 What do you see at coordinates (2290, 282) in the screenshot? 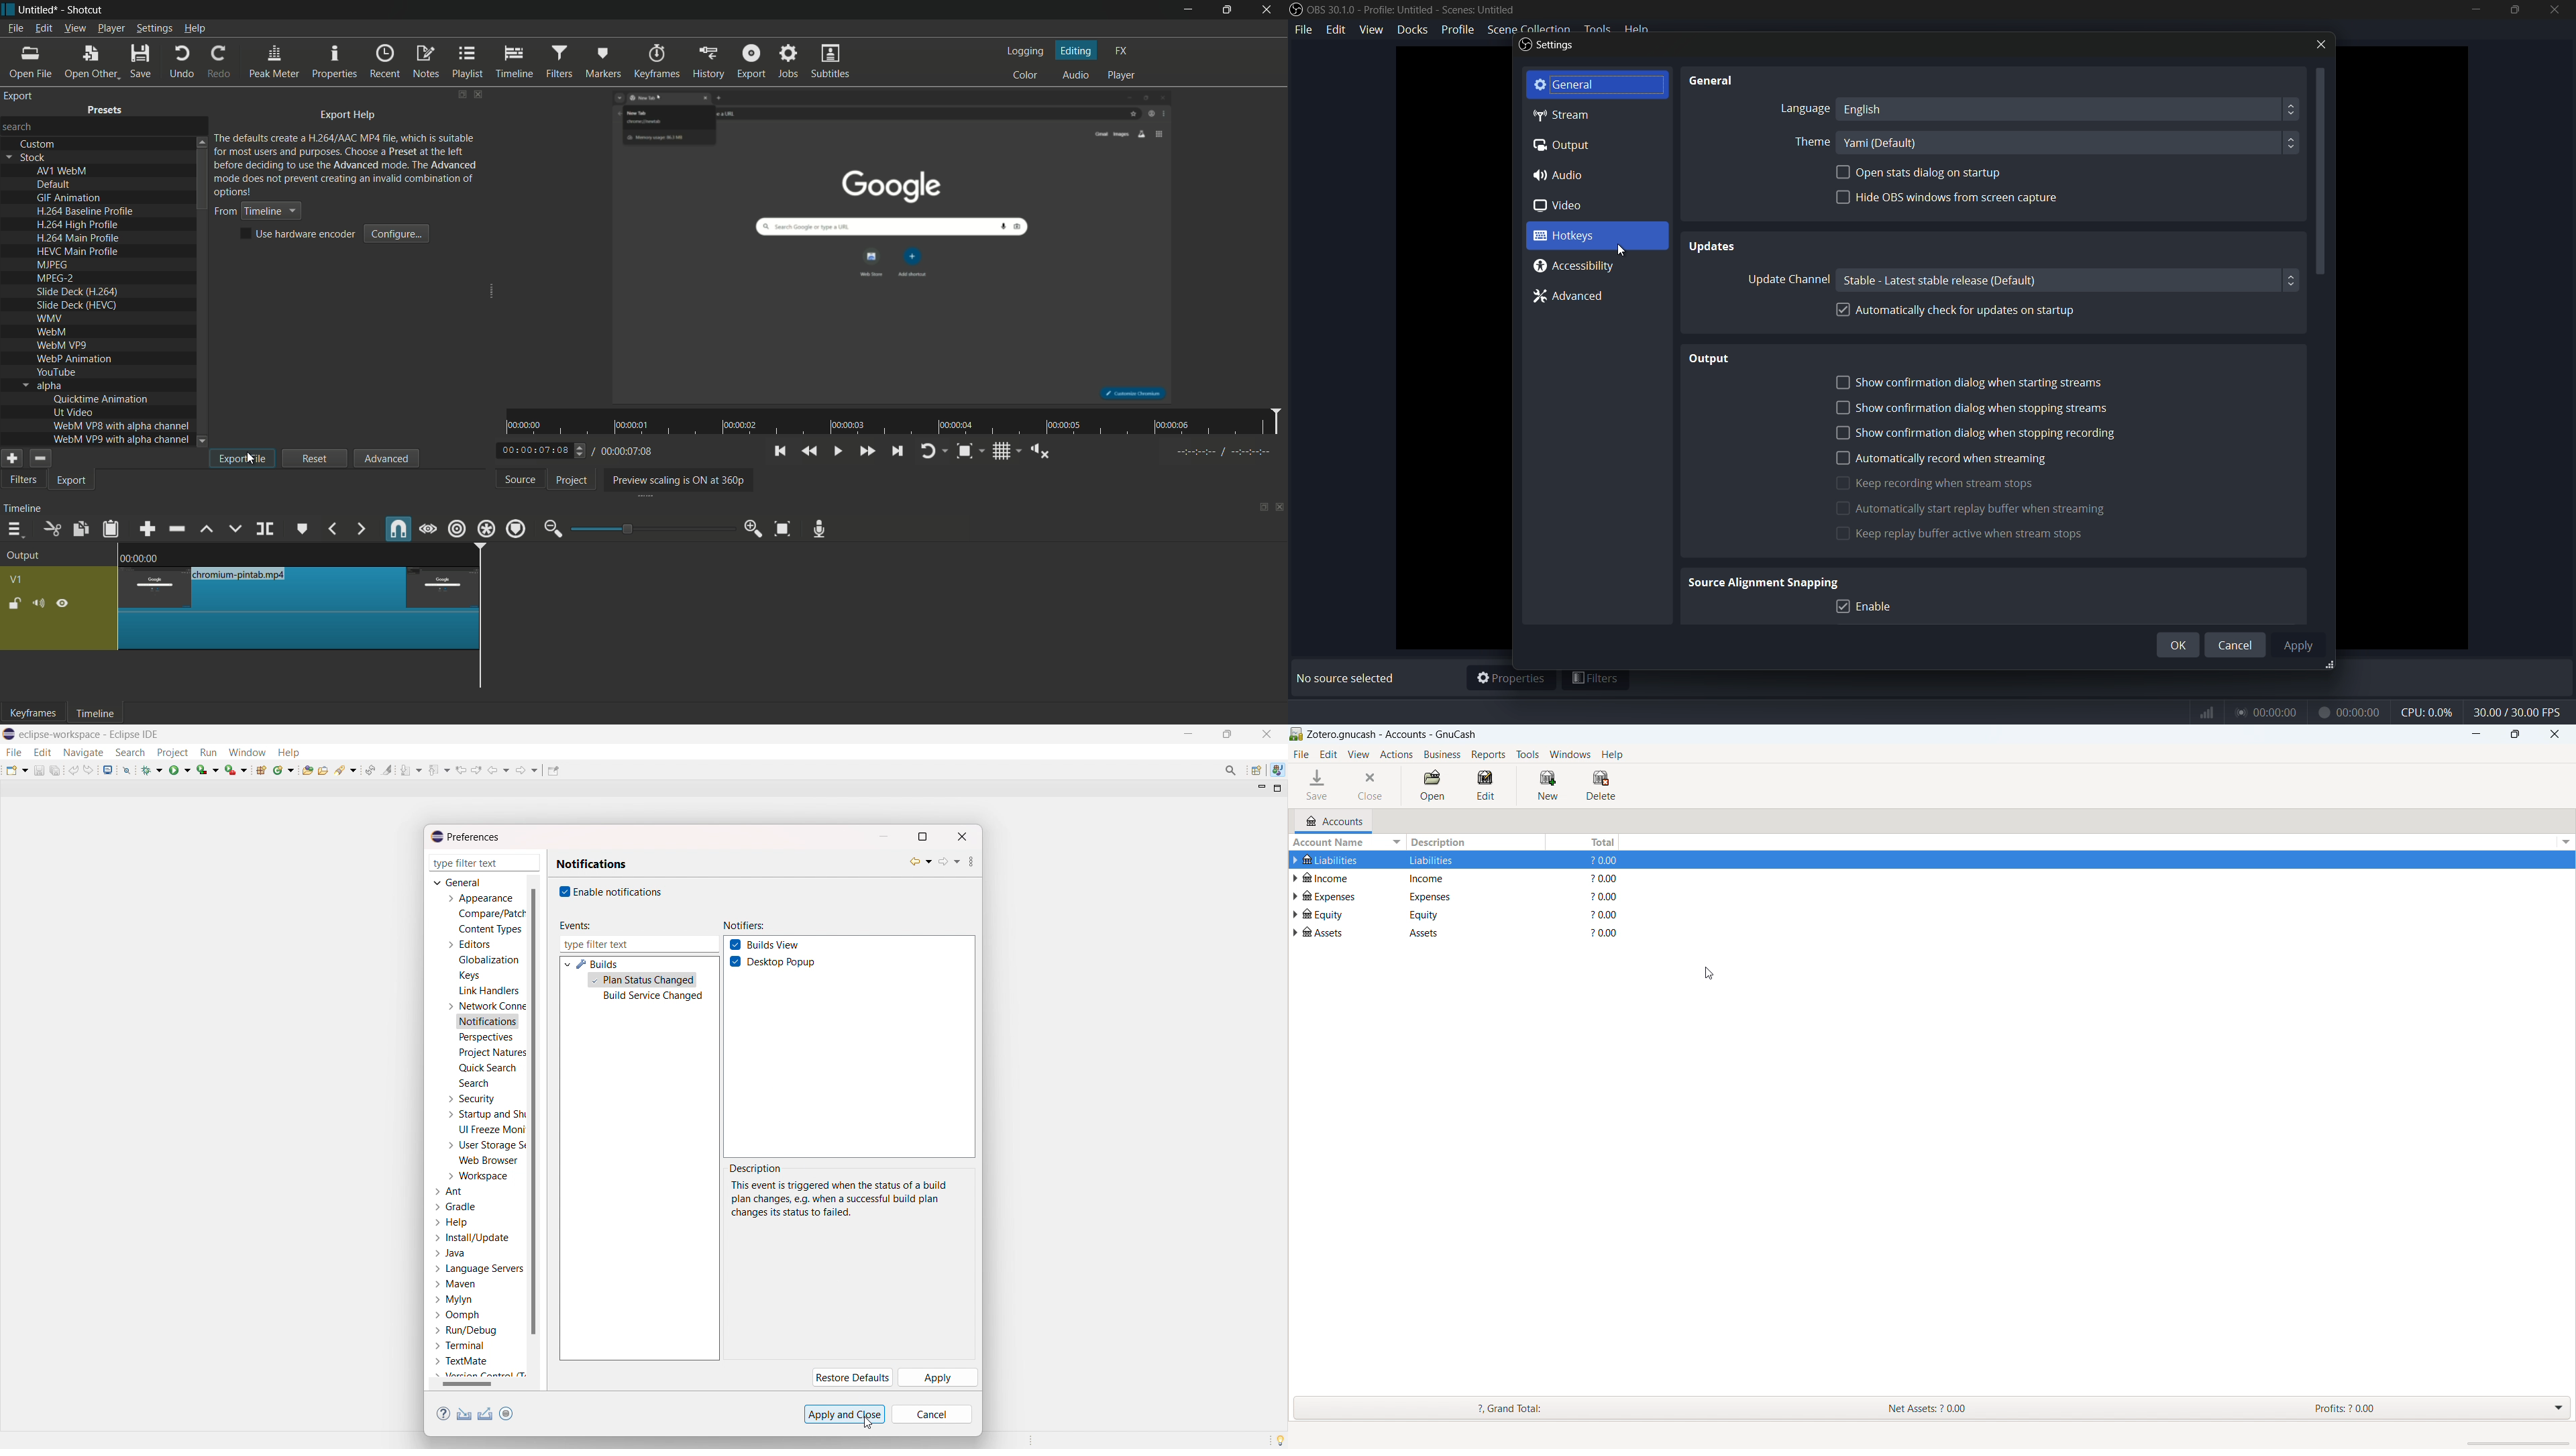
I see `up/down botton` at bounding box center [2290, 282].